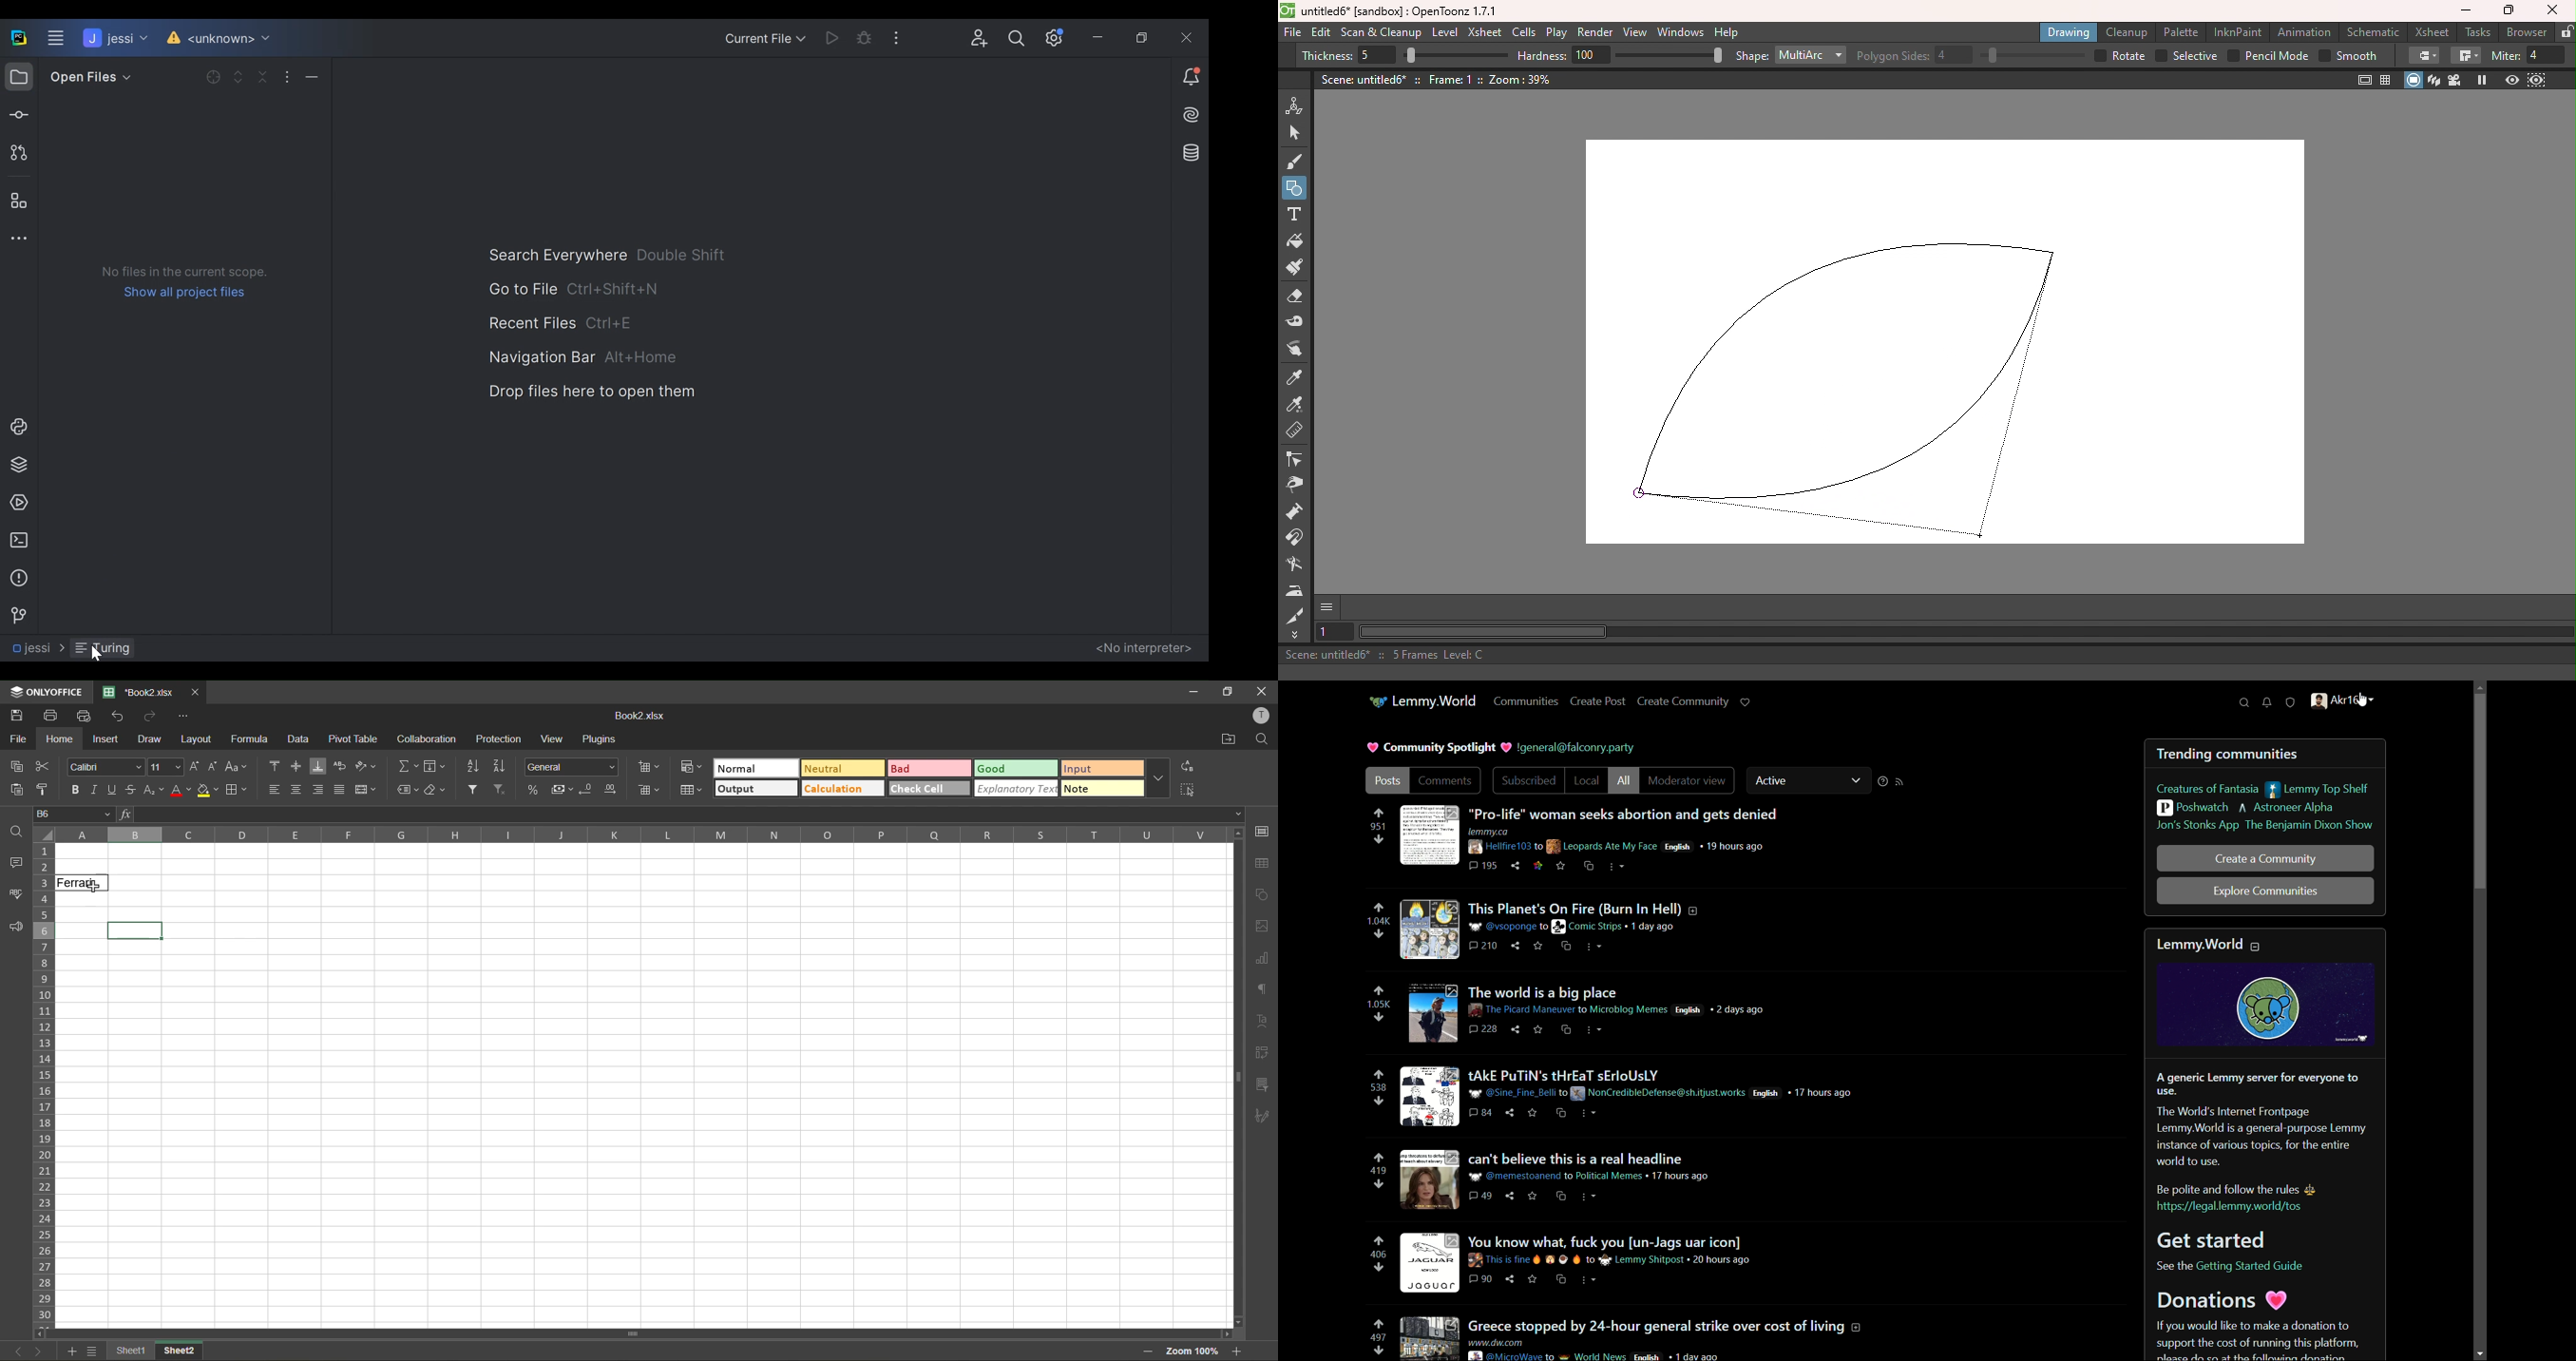  Describe the element at coordinates (69, 1351) in the screenshot. I see `add sheet` at that location.